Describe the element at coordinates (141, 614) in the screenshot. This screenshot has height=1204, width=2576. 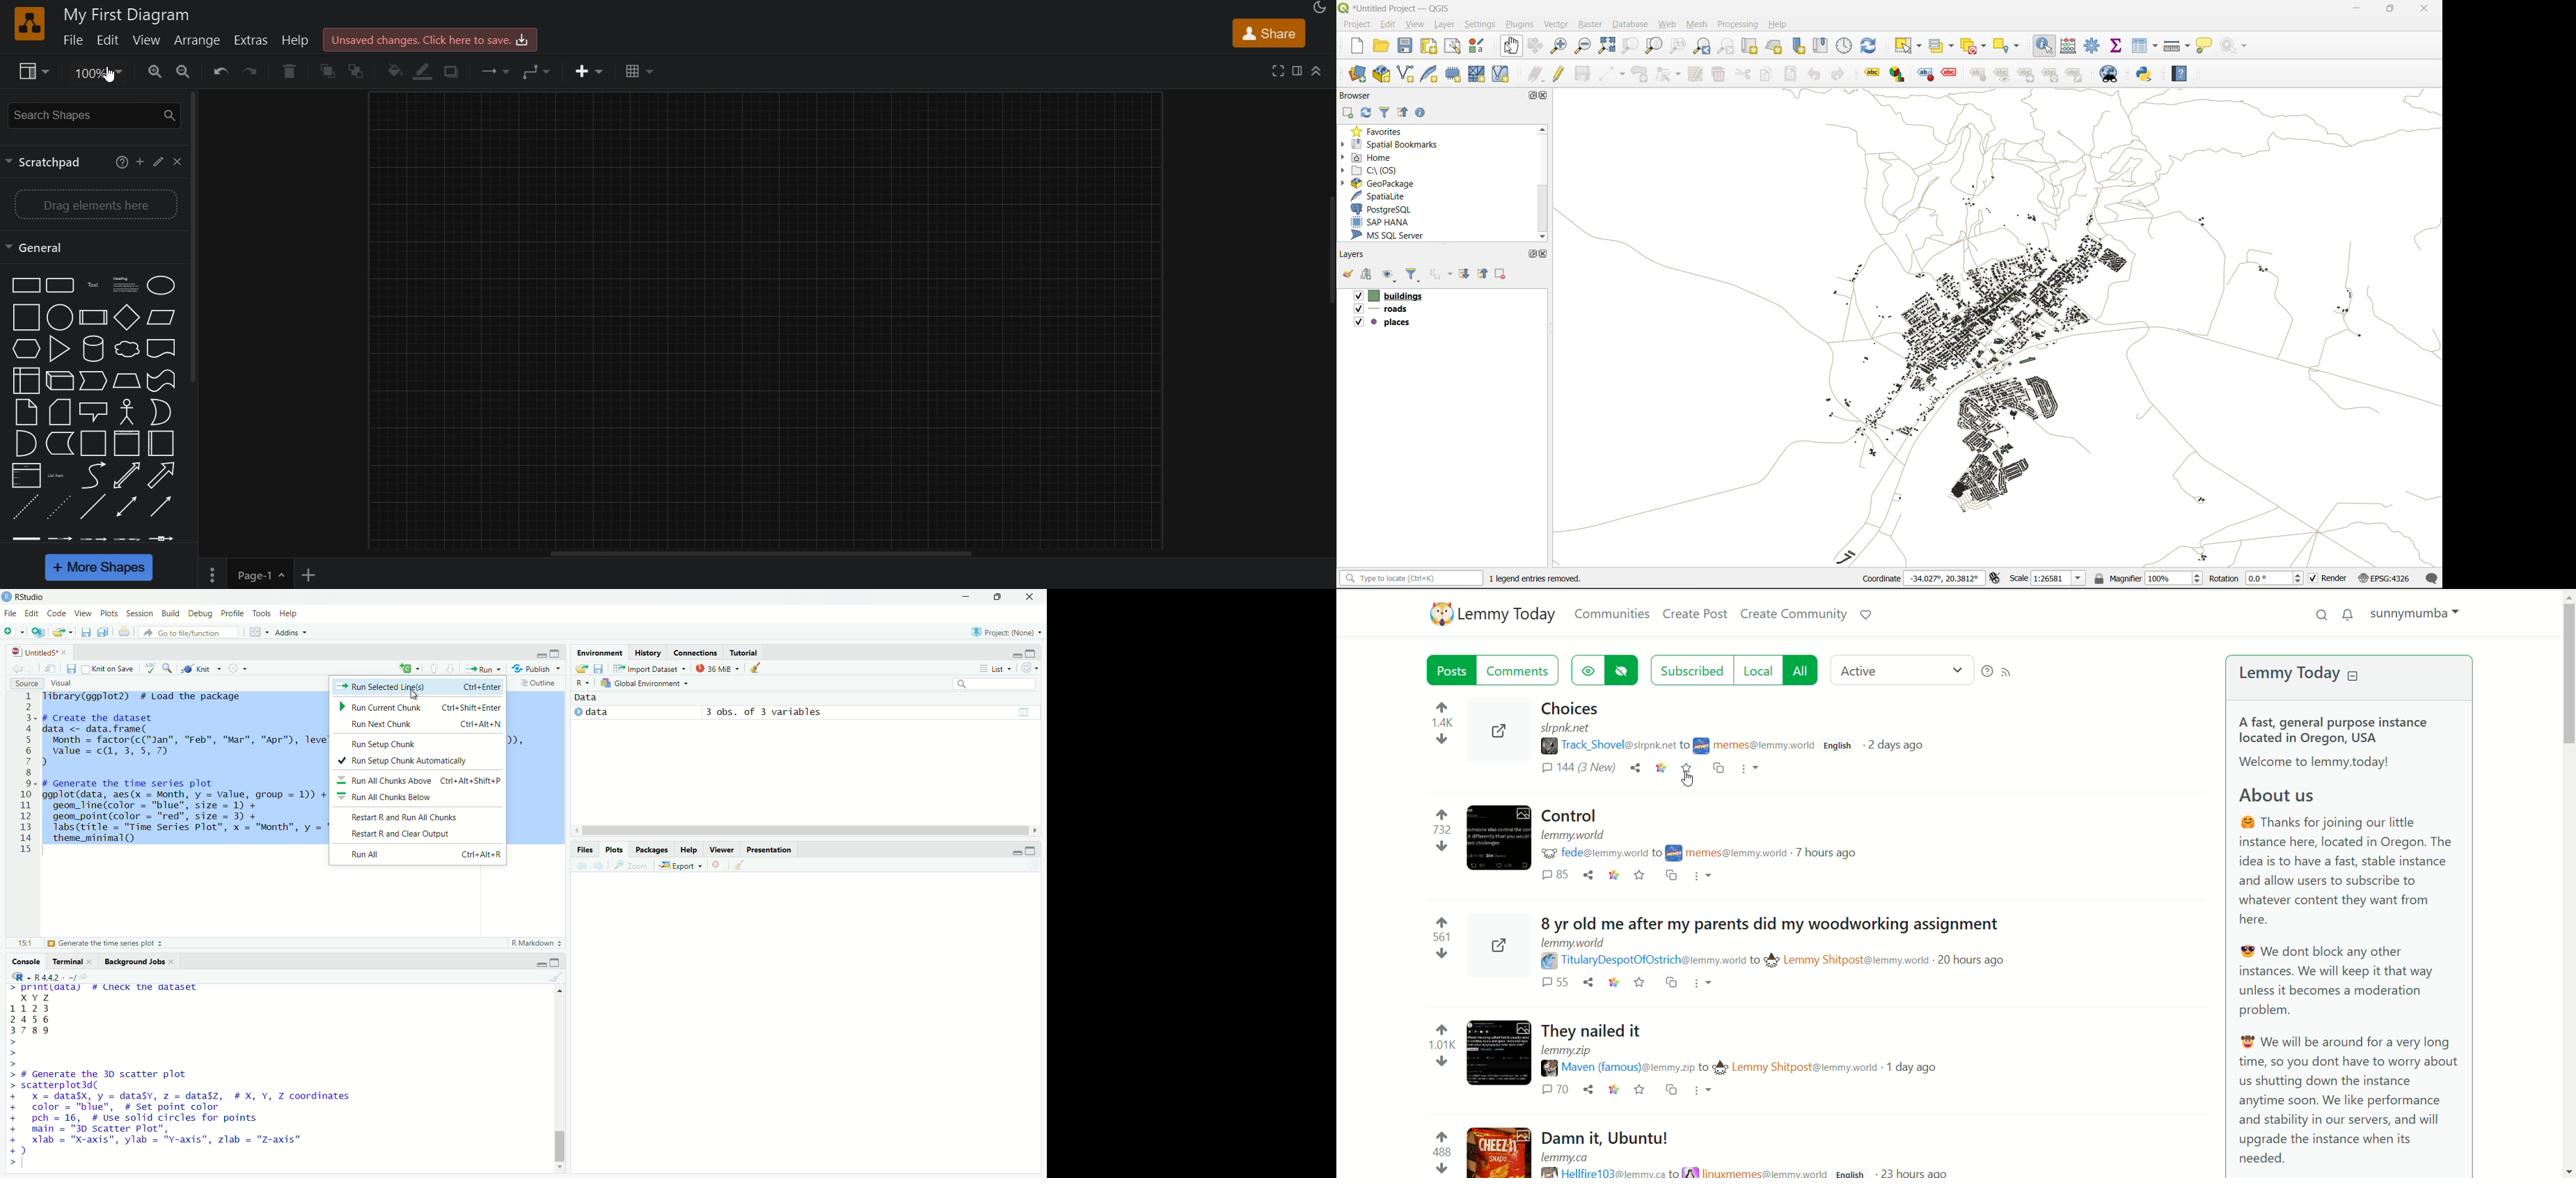
I see `session` at that location.